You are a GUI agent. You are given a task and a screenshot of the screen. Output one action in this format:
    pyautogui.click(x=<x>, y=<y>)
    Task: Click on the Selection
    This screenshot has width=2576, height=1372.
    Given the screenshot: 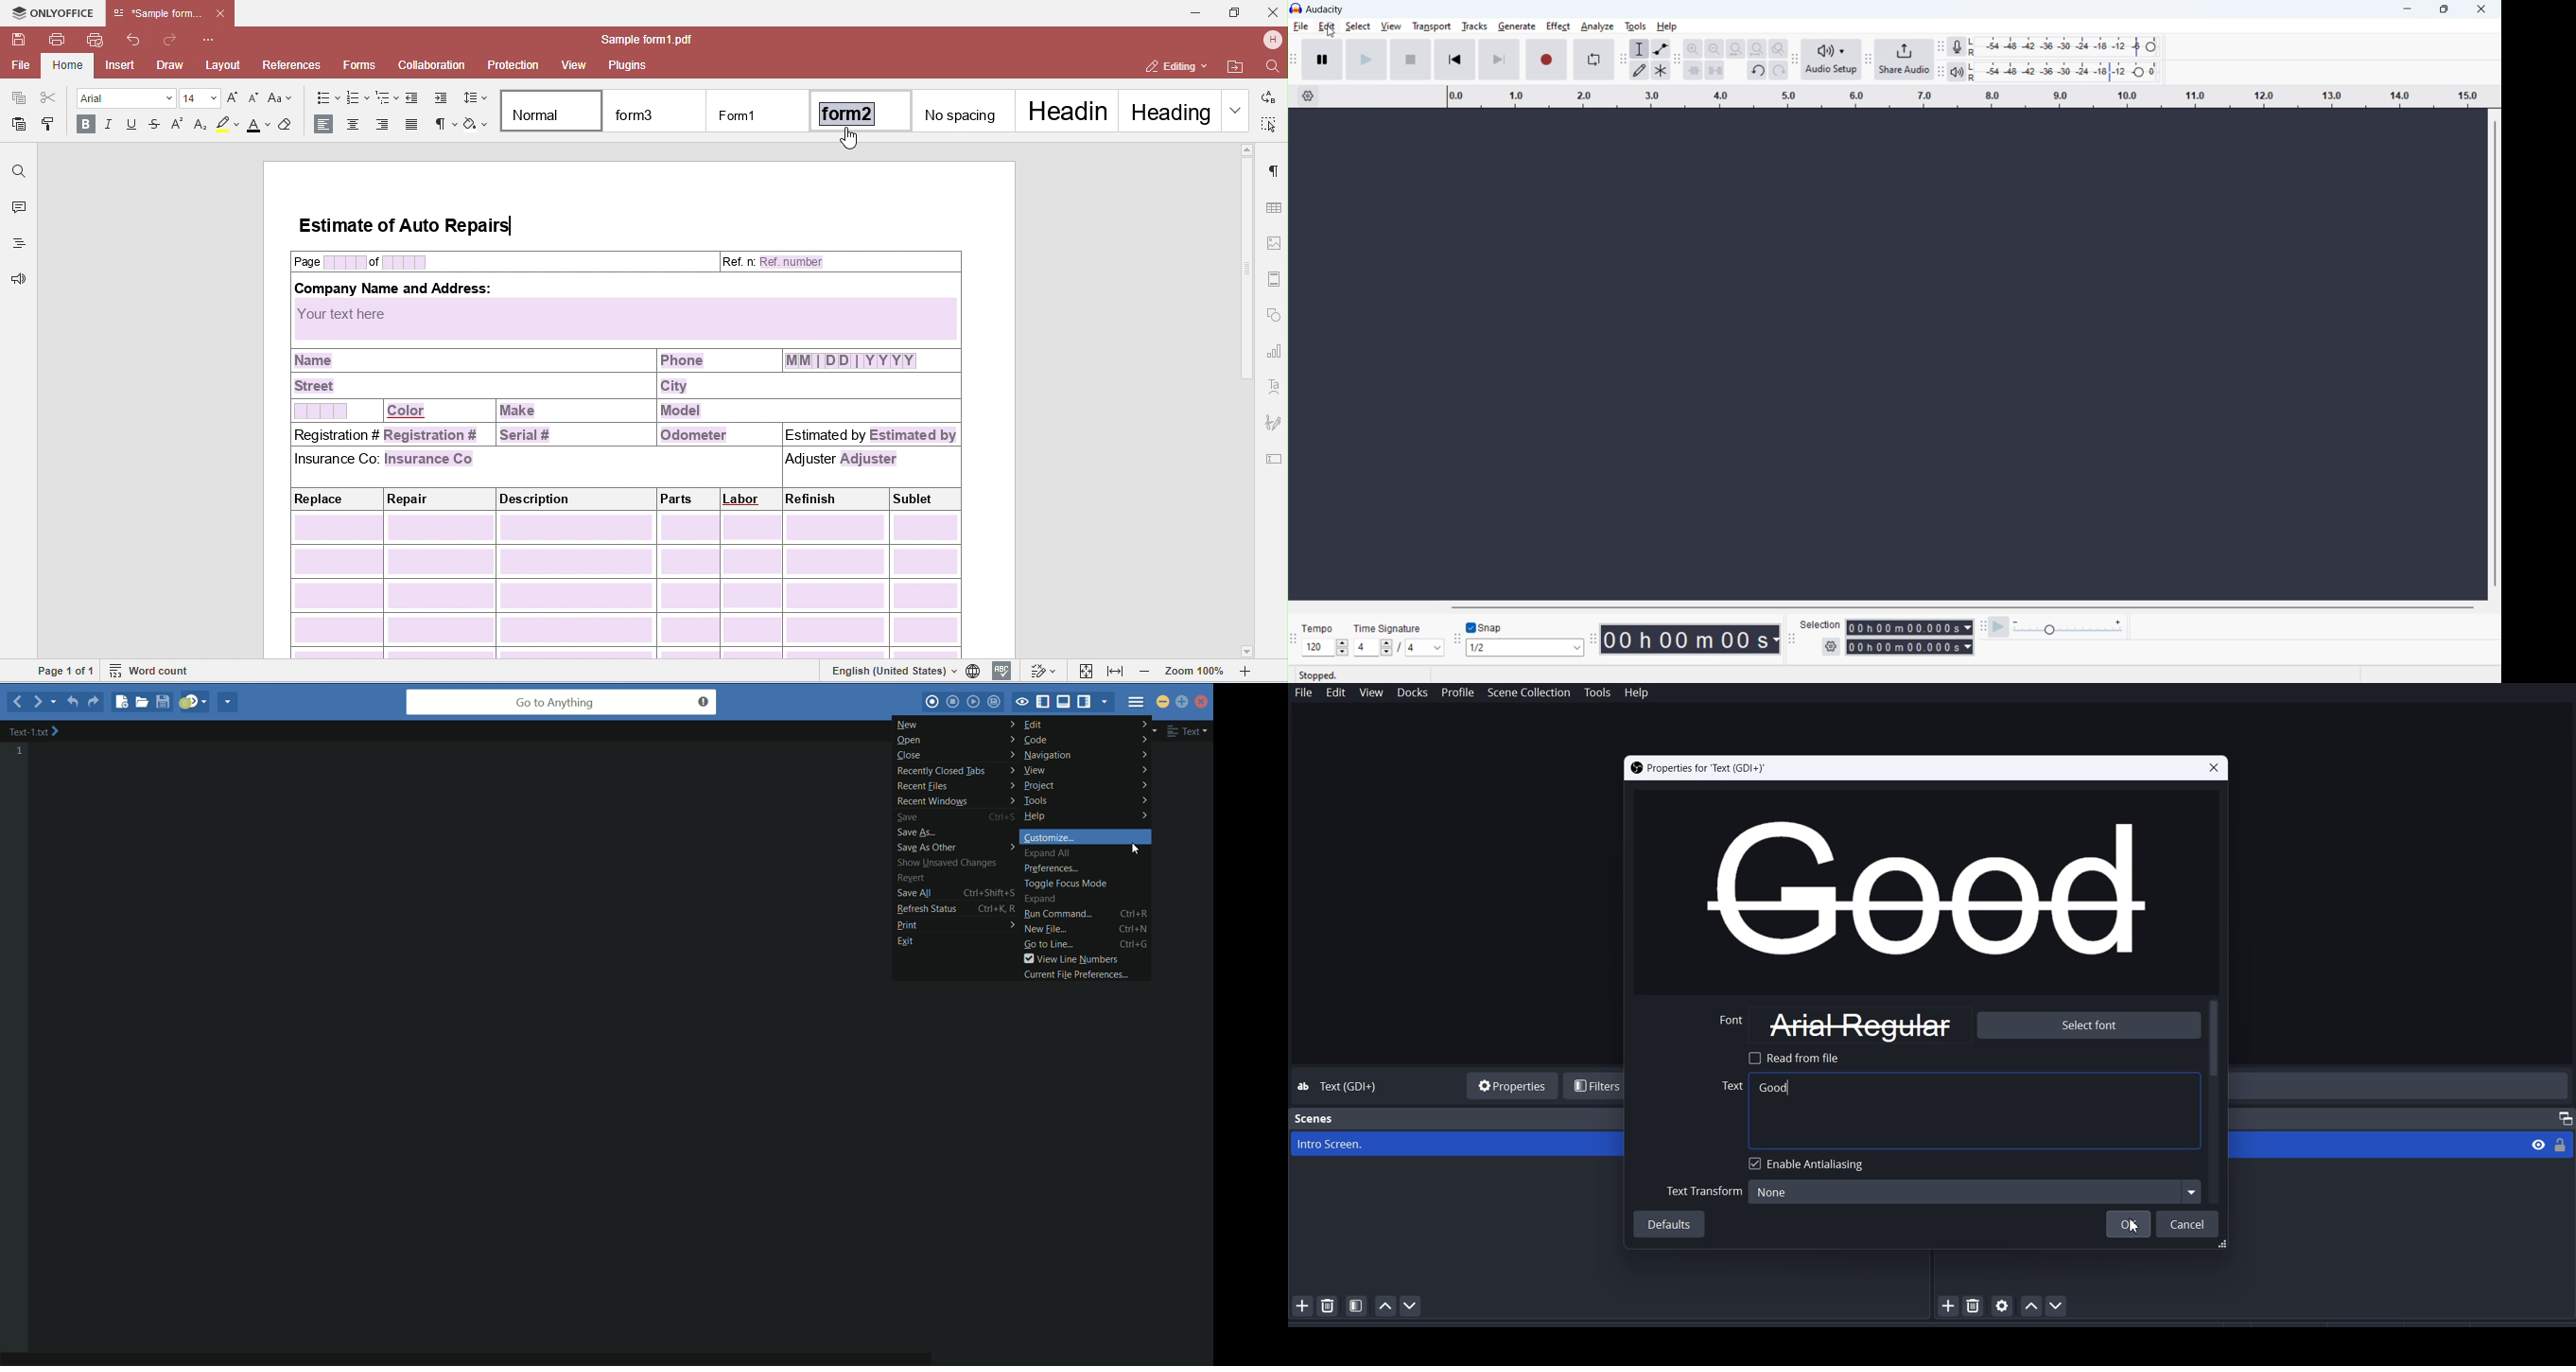 What is the action you would take?
    pyautogui.click(x=1820, y=624)
    